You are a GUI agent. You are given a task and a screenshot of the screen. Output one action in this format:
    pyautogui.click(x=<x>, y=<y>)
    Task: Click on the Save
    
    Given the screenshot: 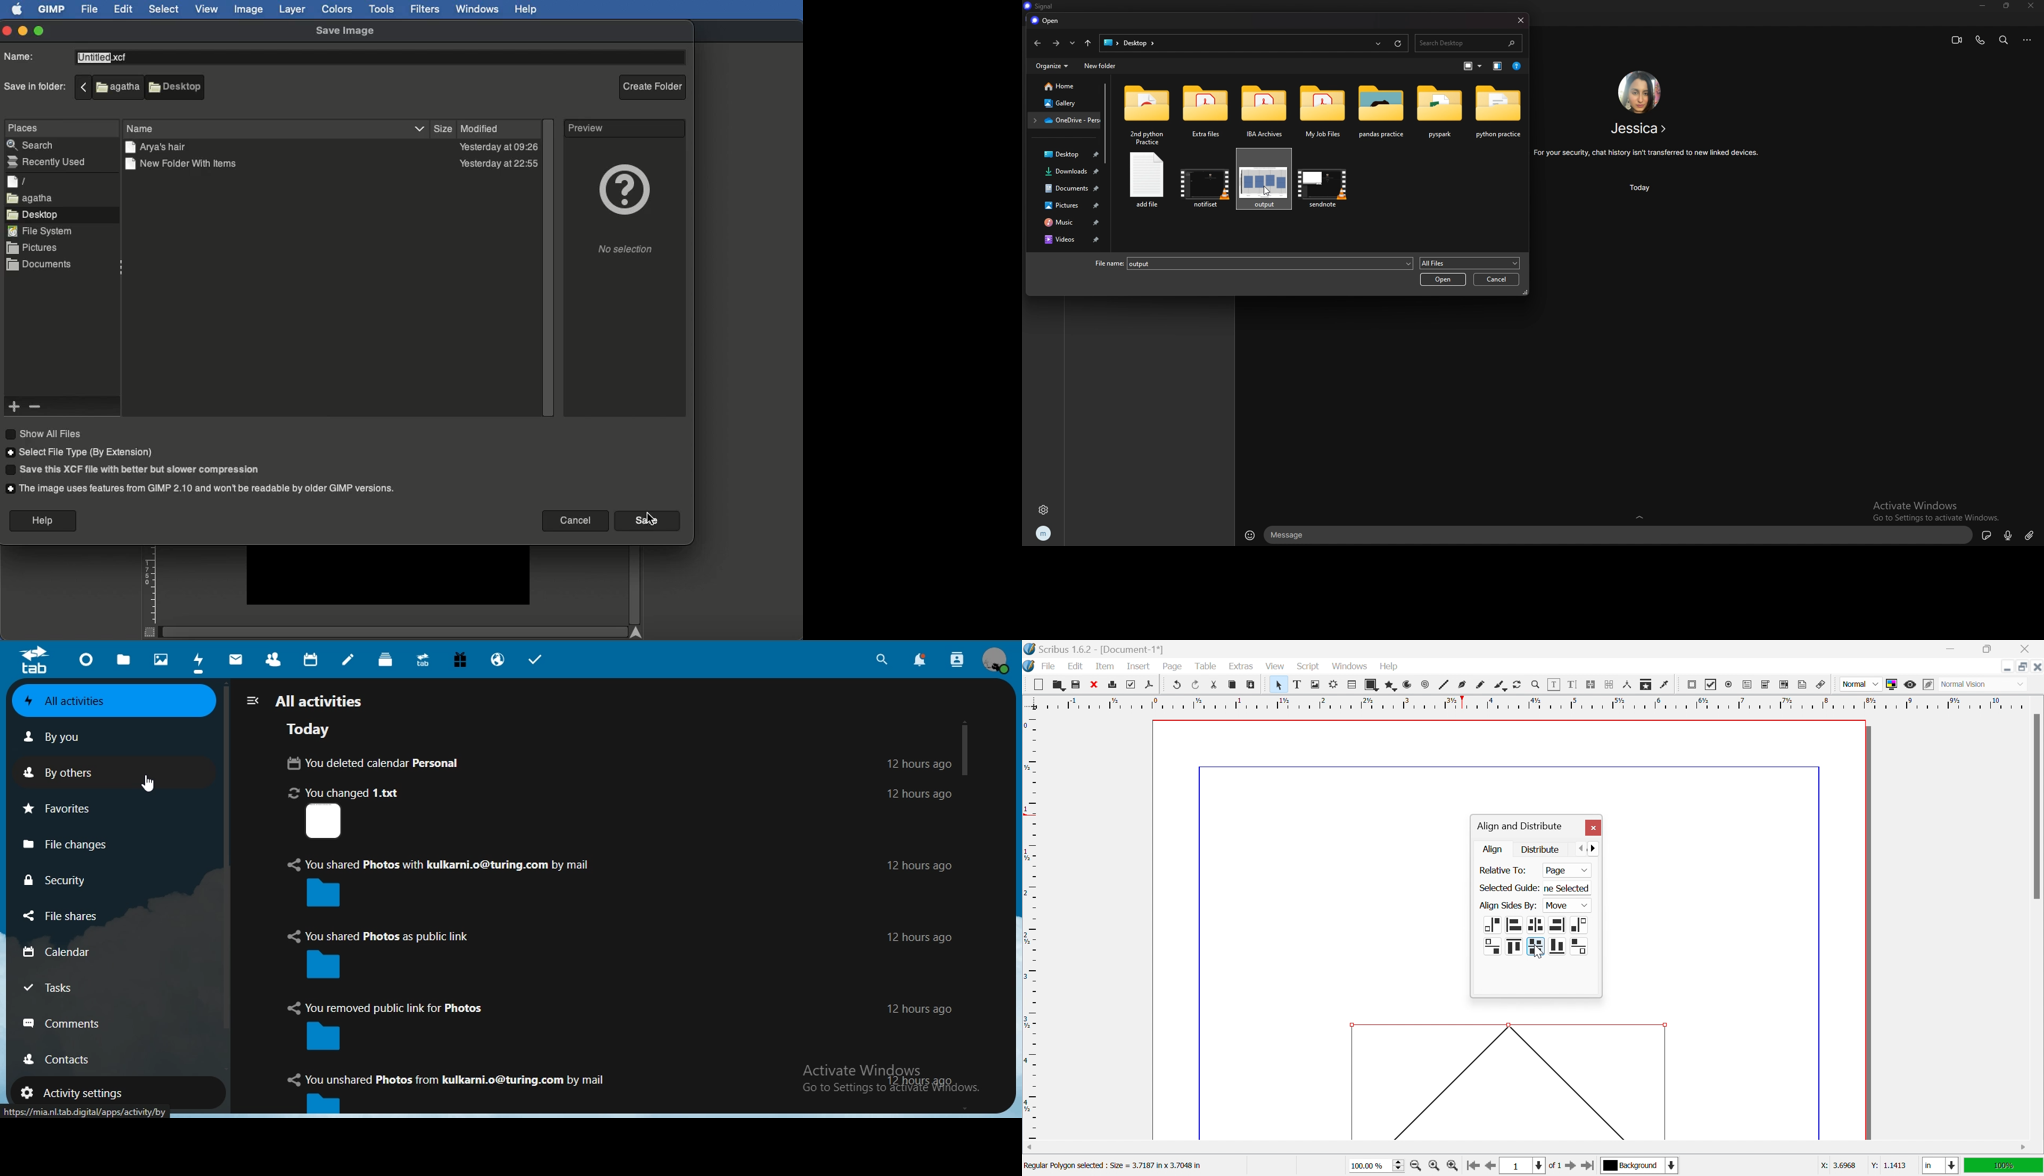 What is the action you would take?
    pyautogui.click(x=1074, y=683)
    